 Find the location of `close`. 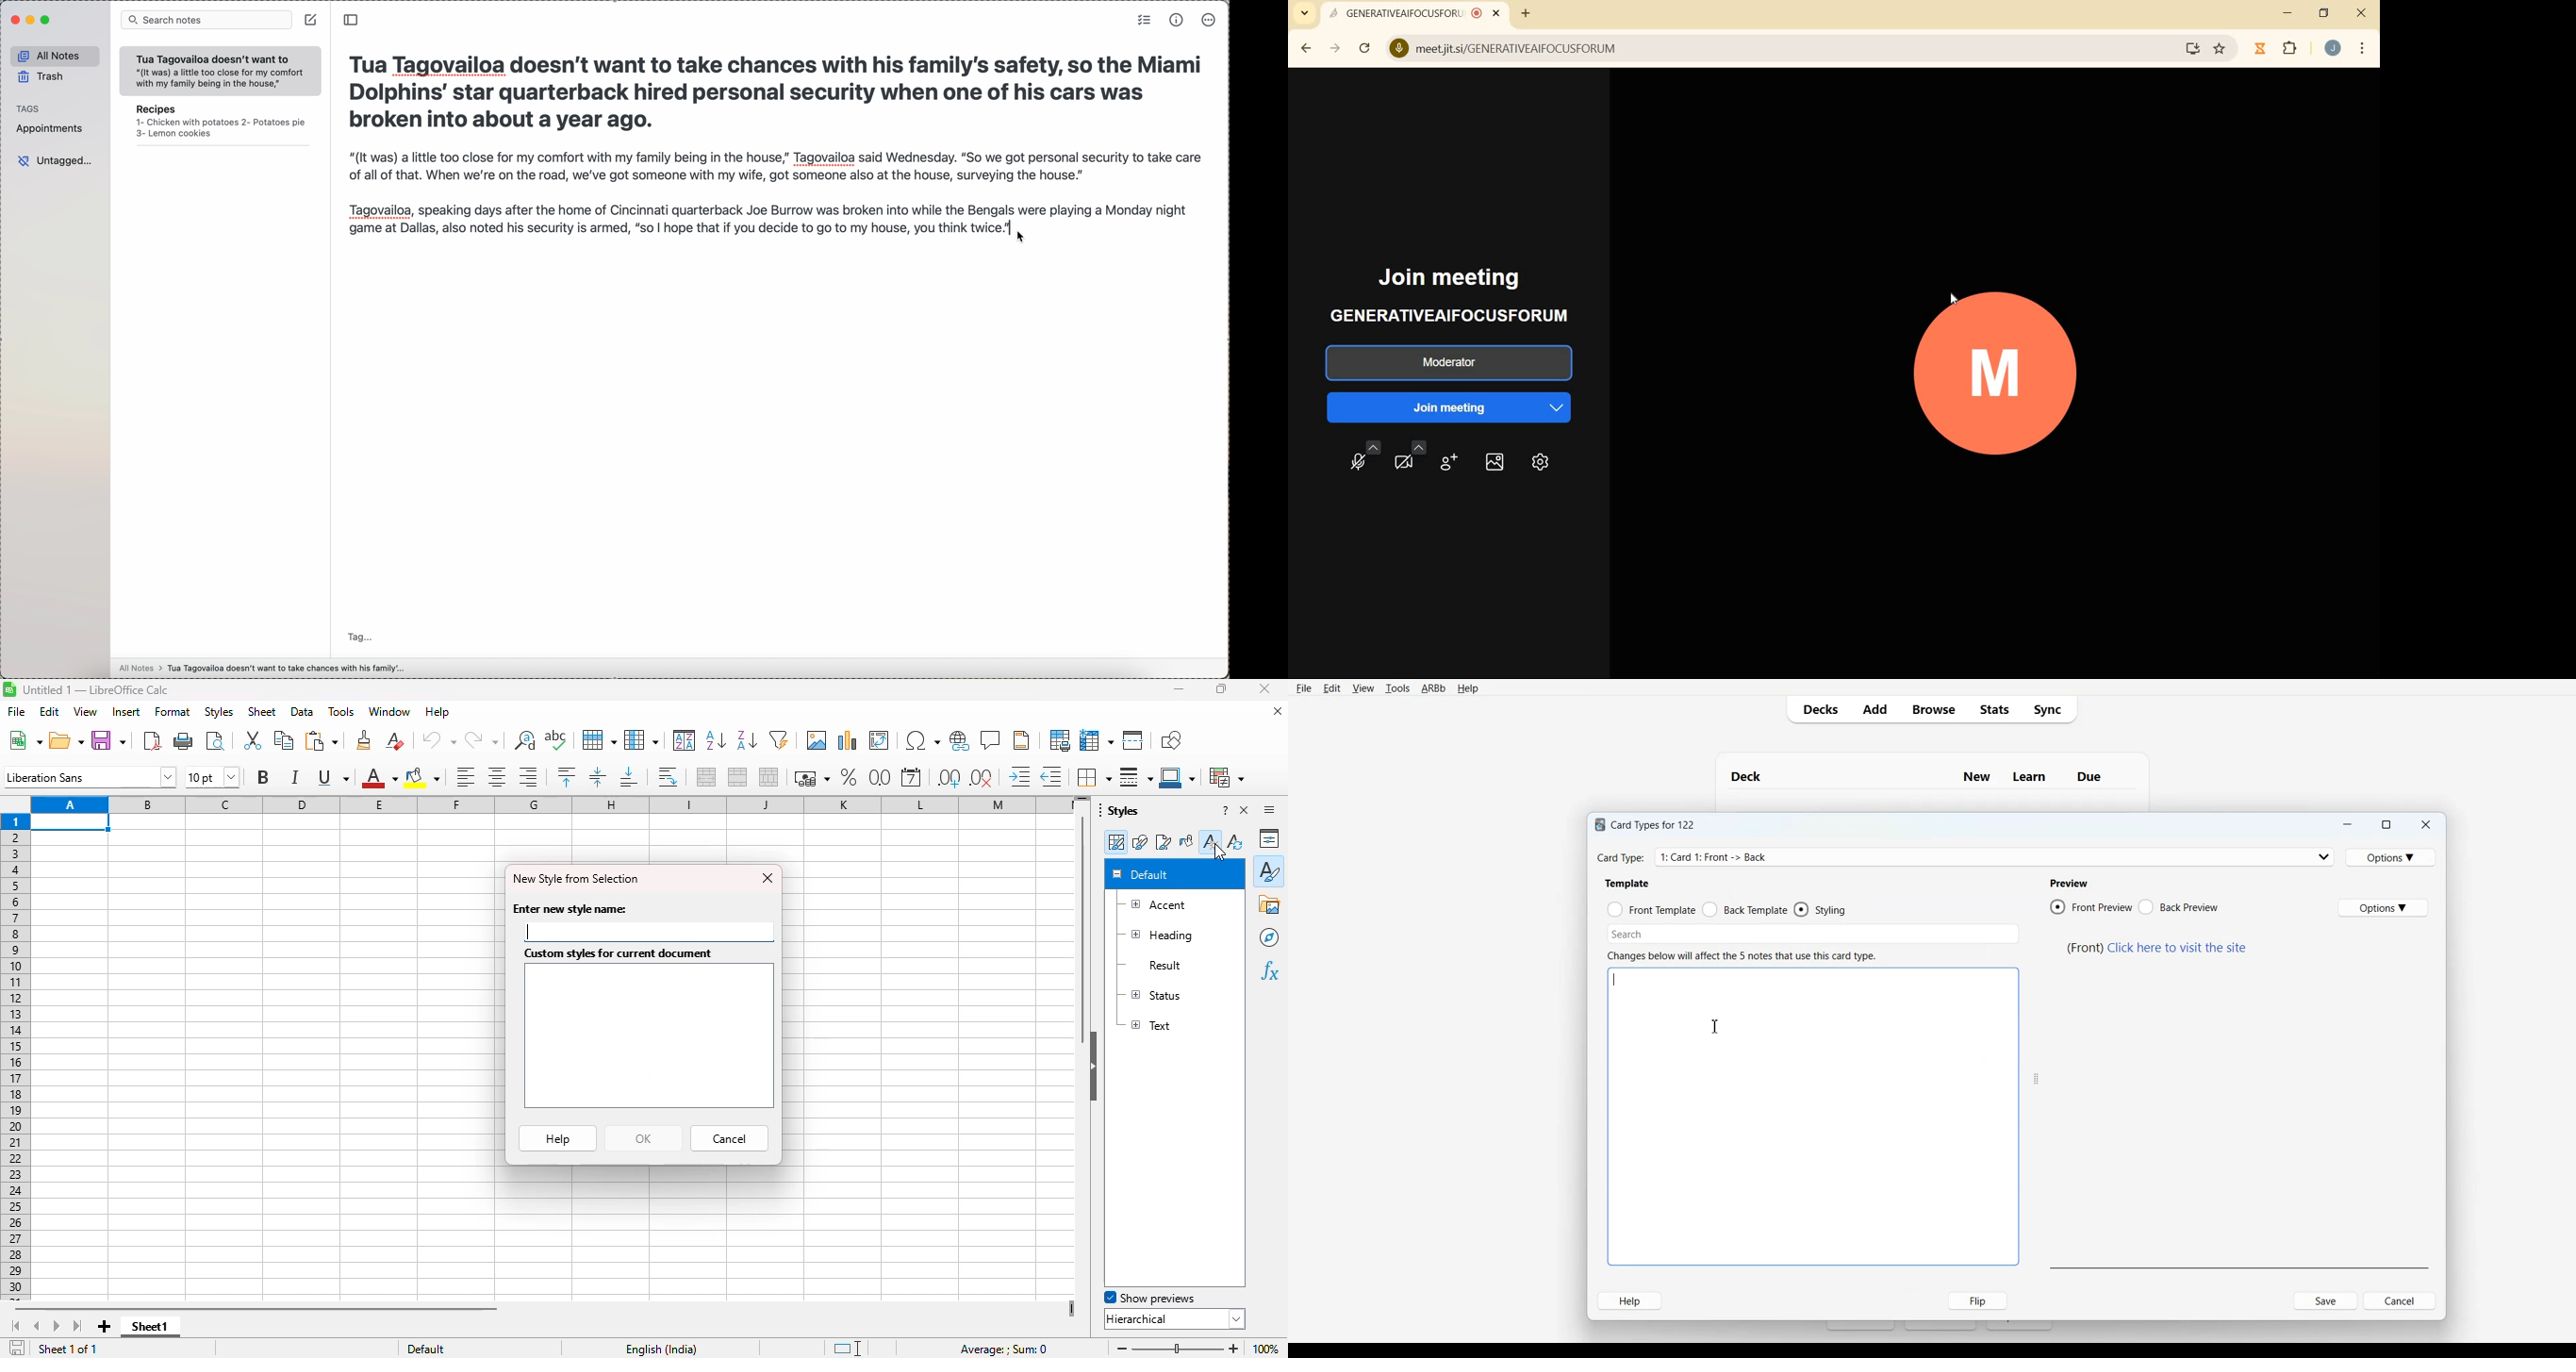

close is located at coordinates (1264, 688).